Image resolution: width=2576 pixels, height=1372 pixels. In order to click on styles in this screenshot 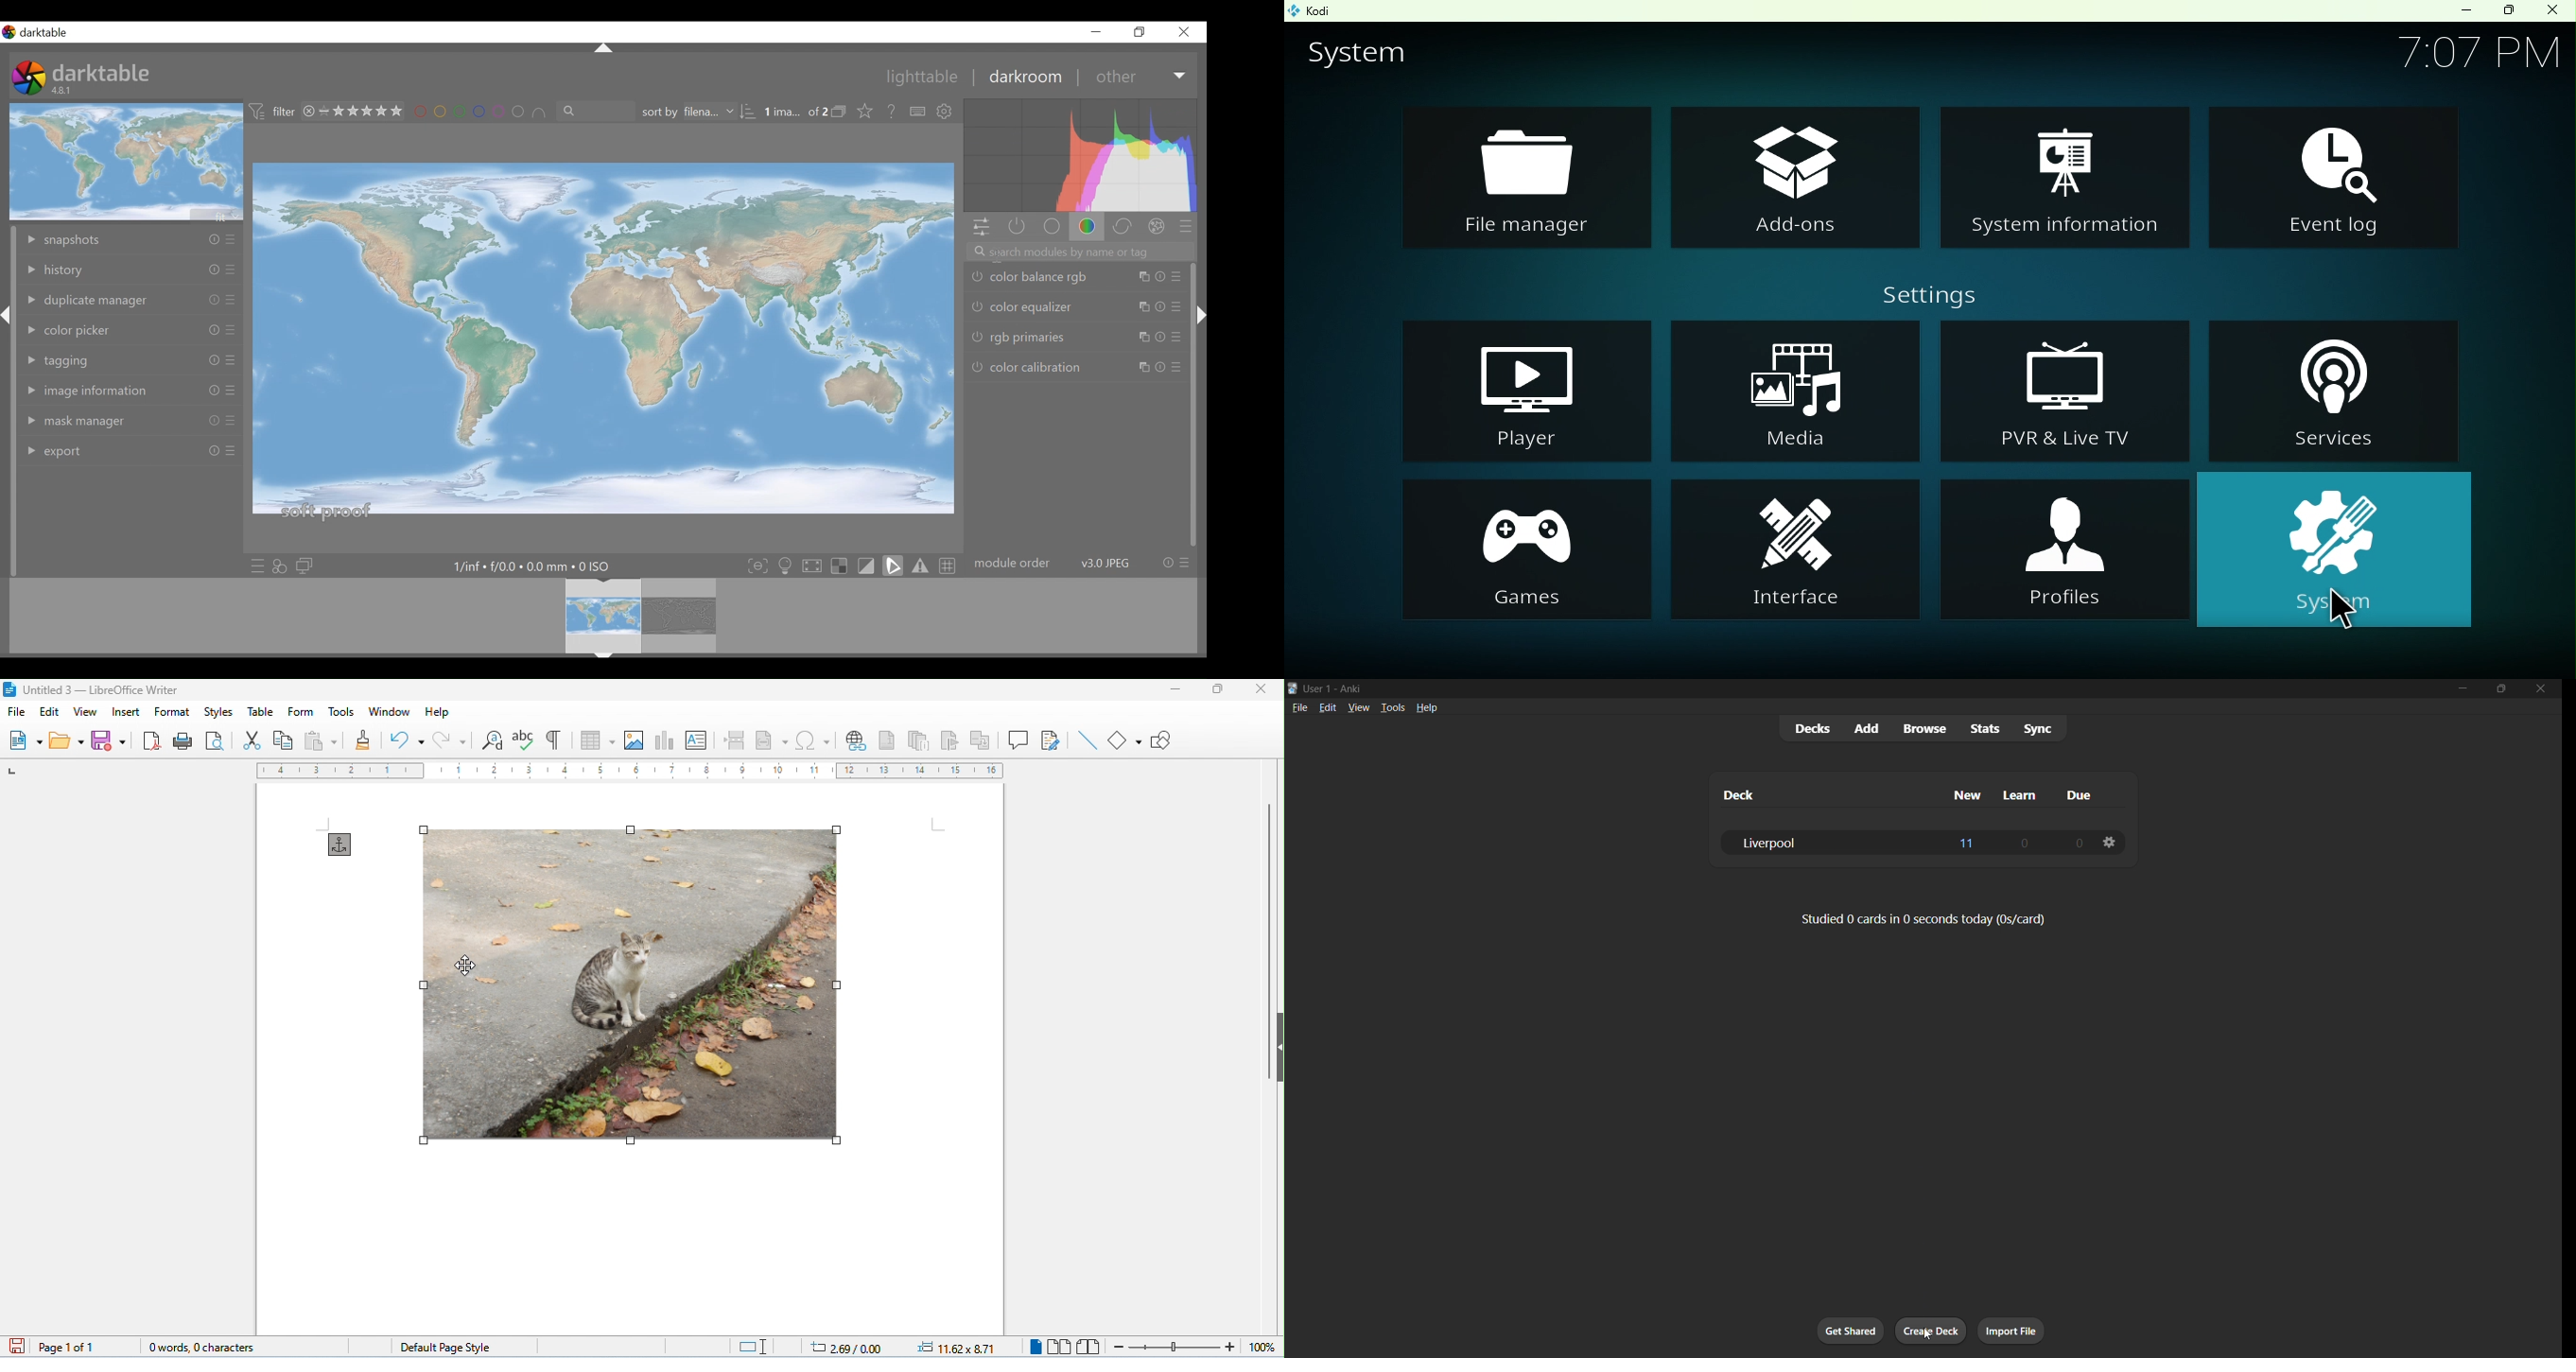, I will do `click(216, 711)`.